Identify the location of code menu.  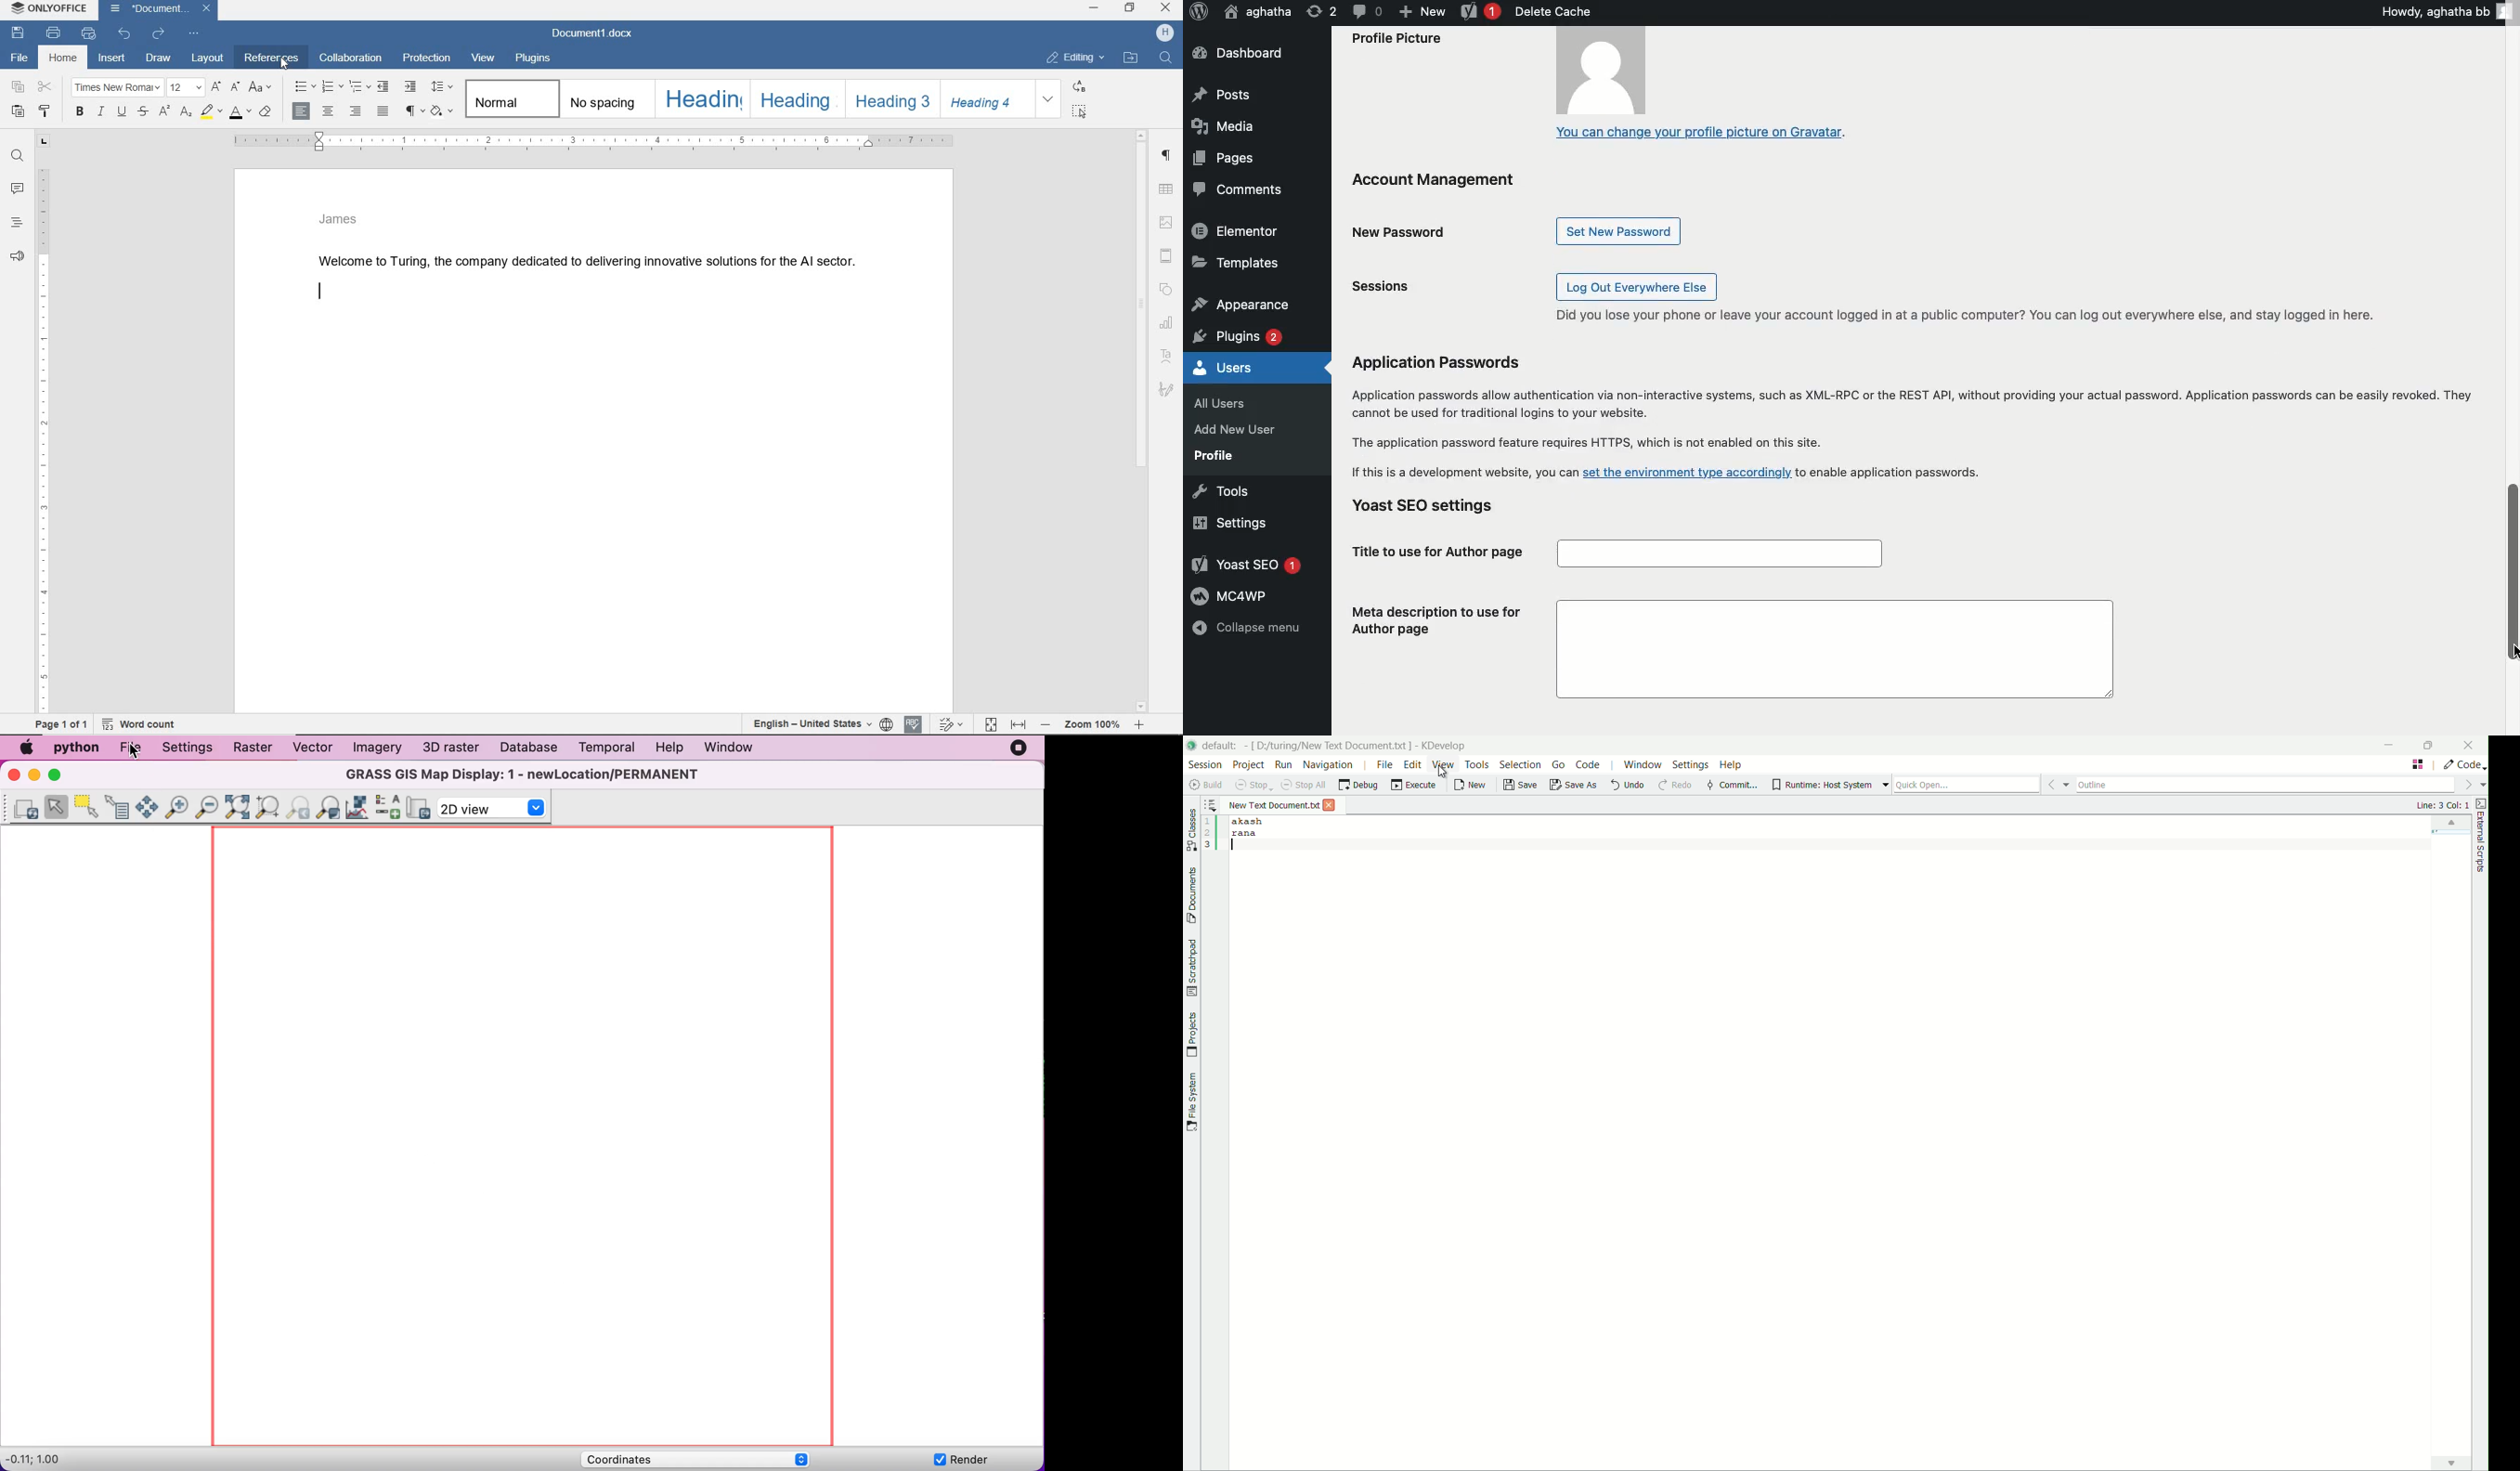
(1588, 765).